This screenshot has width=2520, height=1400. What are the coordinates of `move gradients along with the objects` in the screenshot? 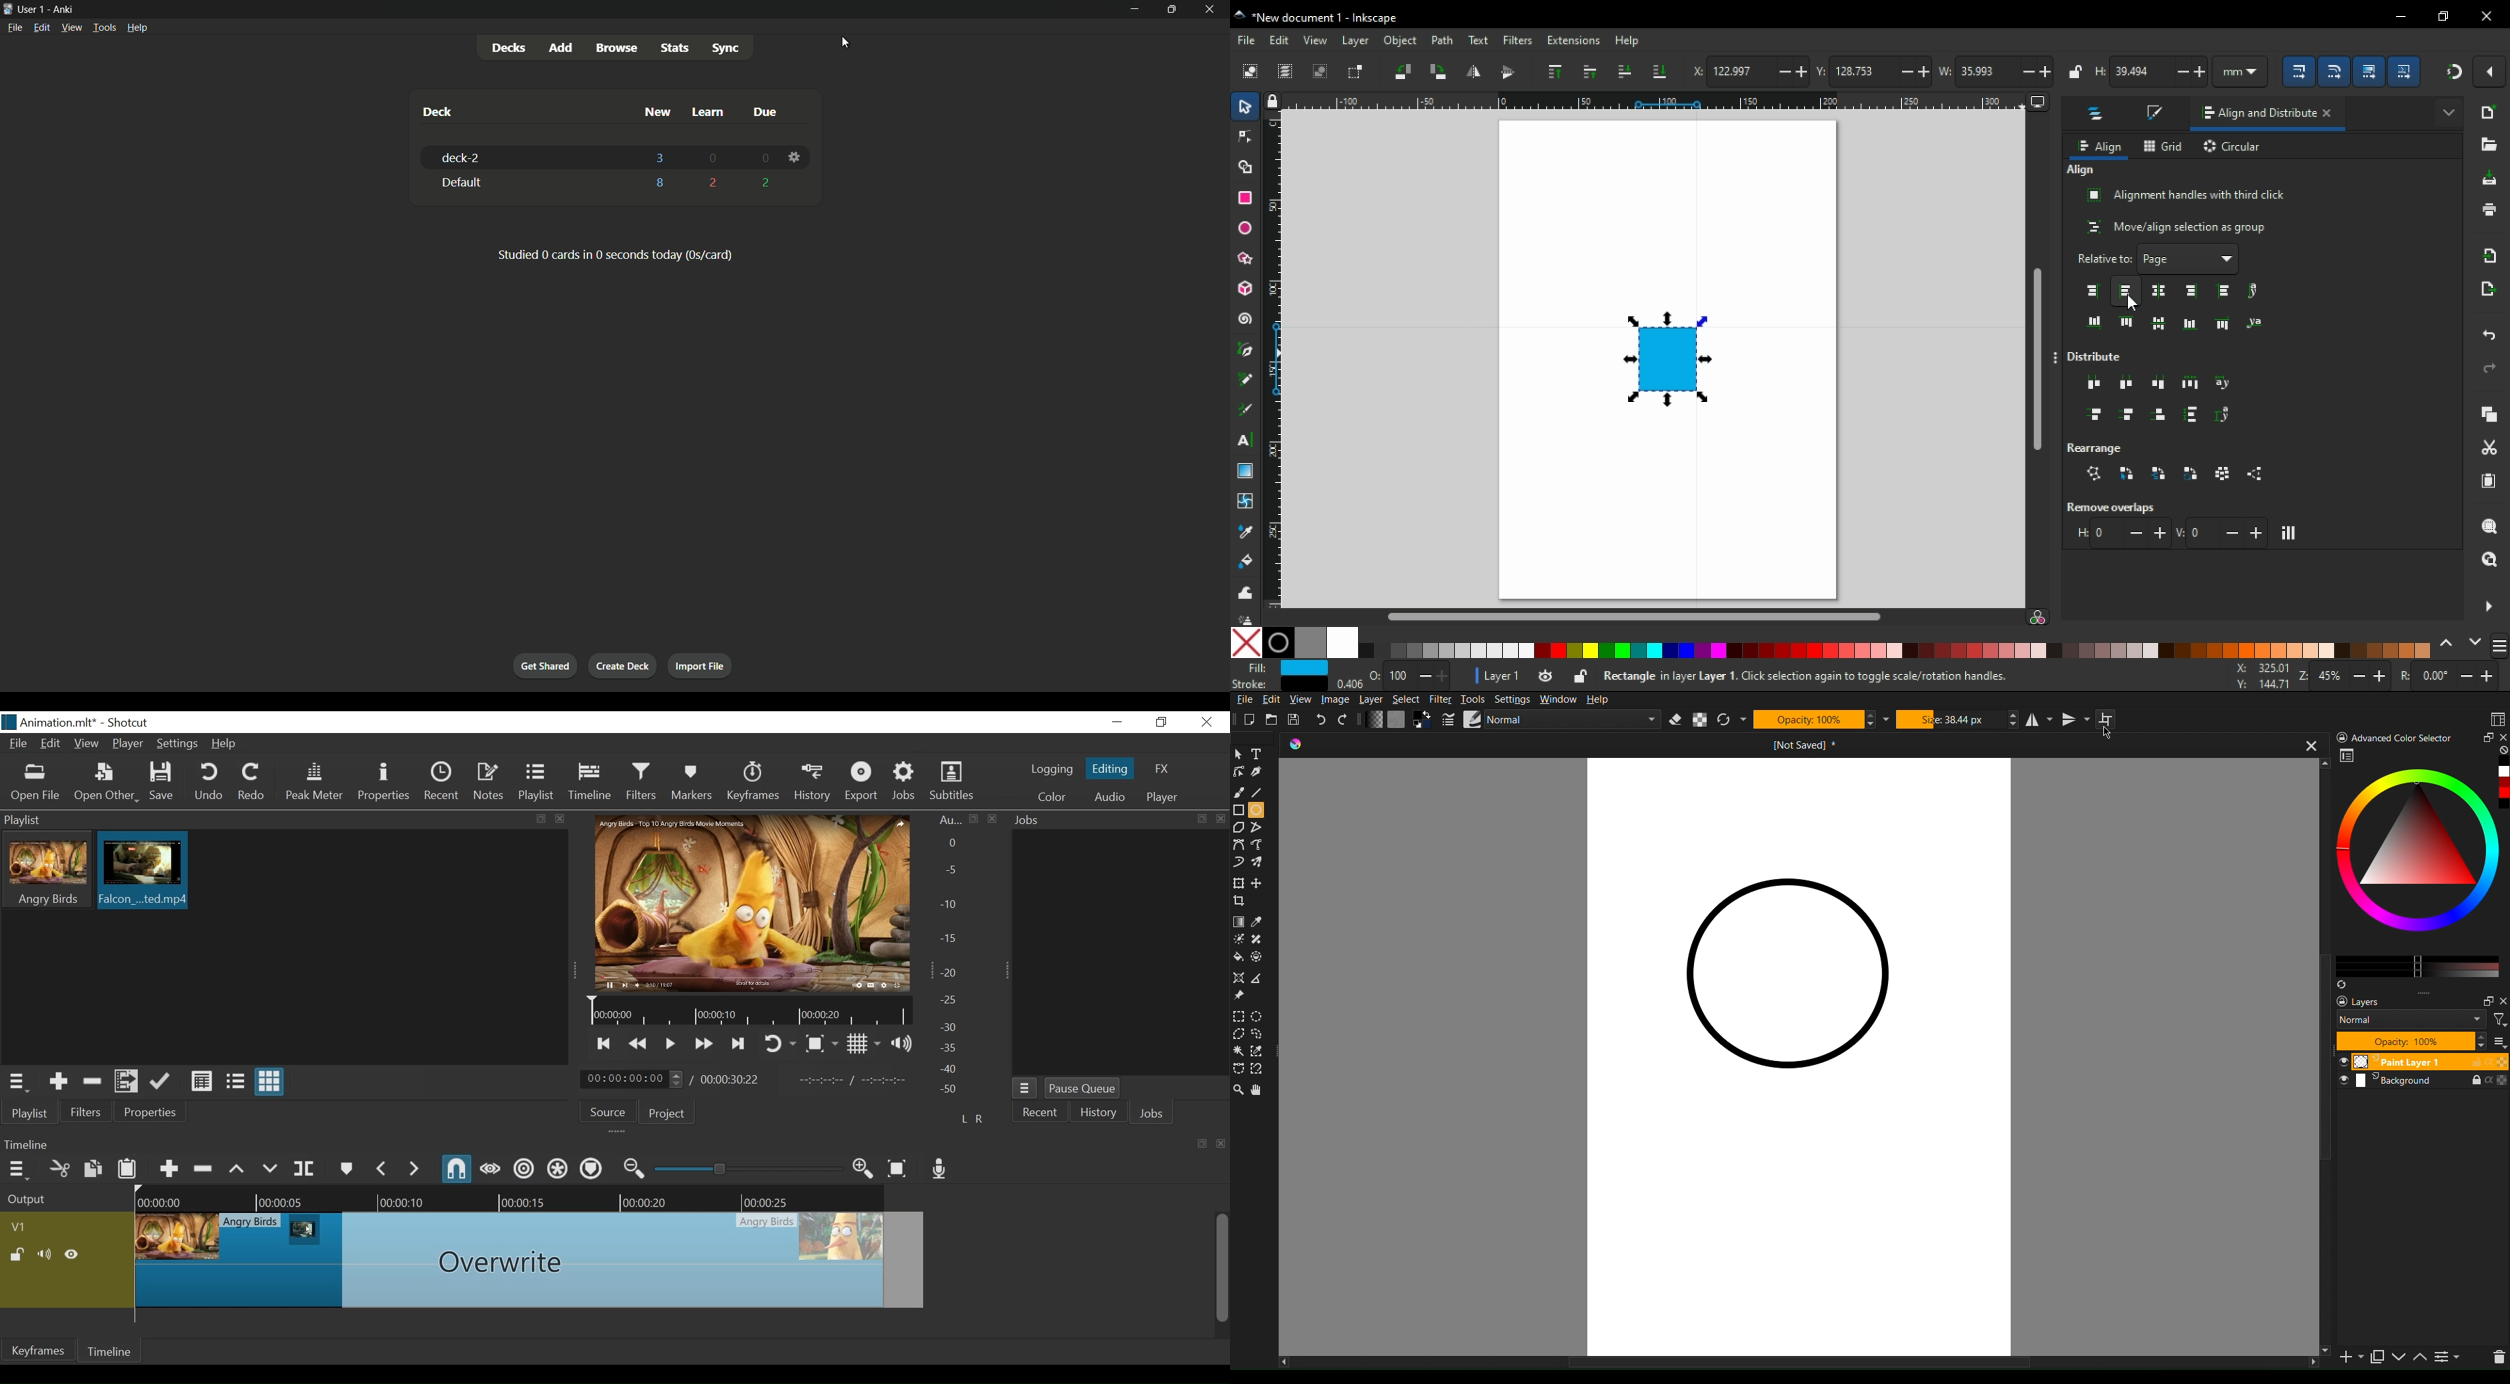 It's located at (2368, 71).